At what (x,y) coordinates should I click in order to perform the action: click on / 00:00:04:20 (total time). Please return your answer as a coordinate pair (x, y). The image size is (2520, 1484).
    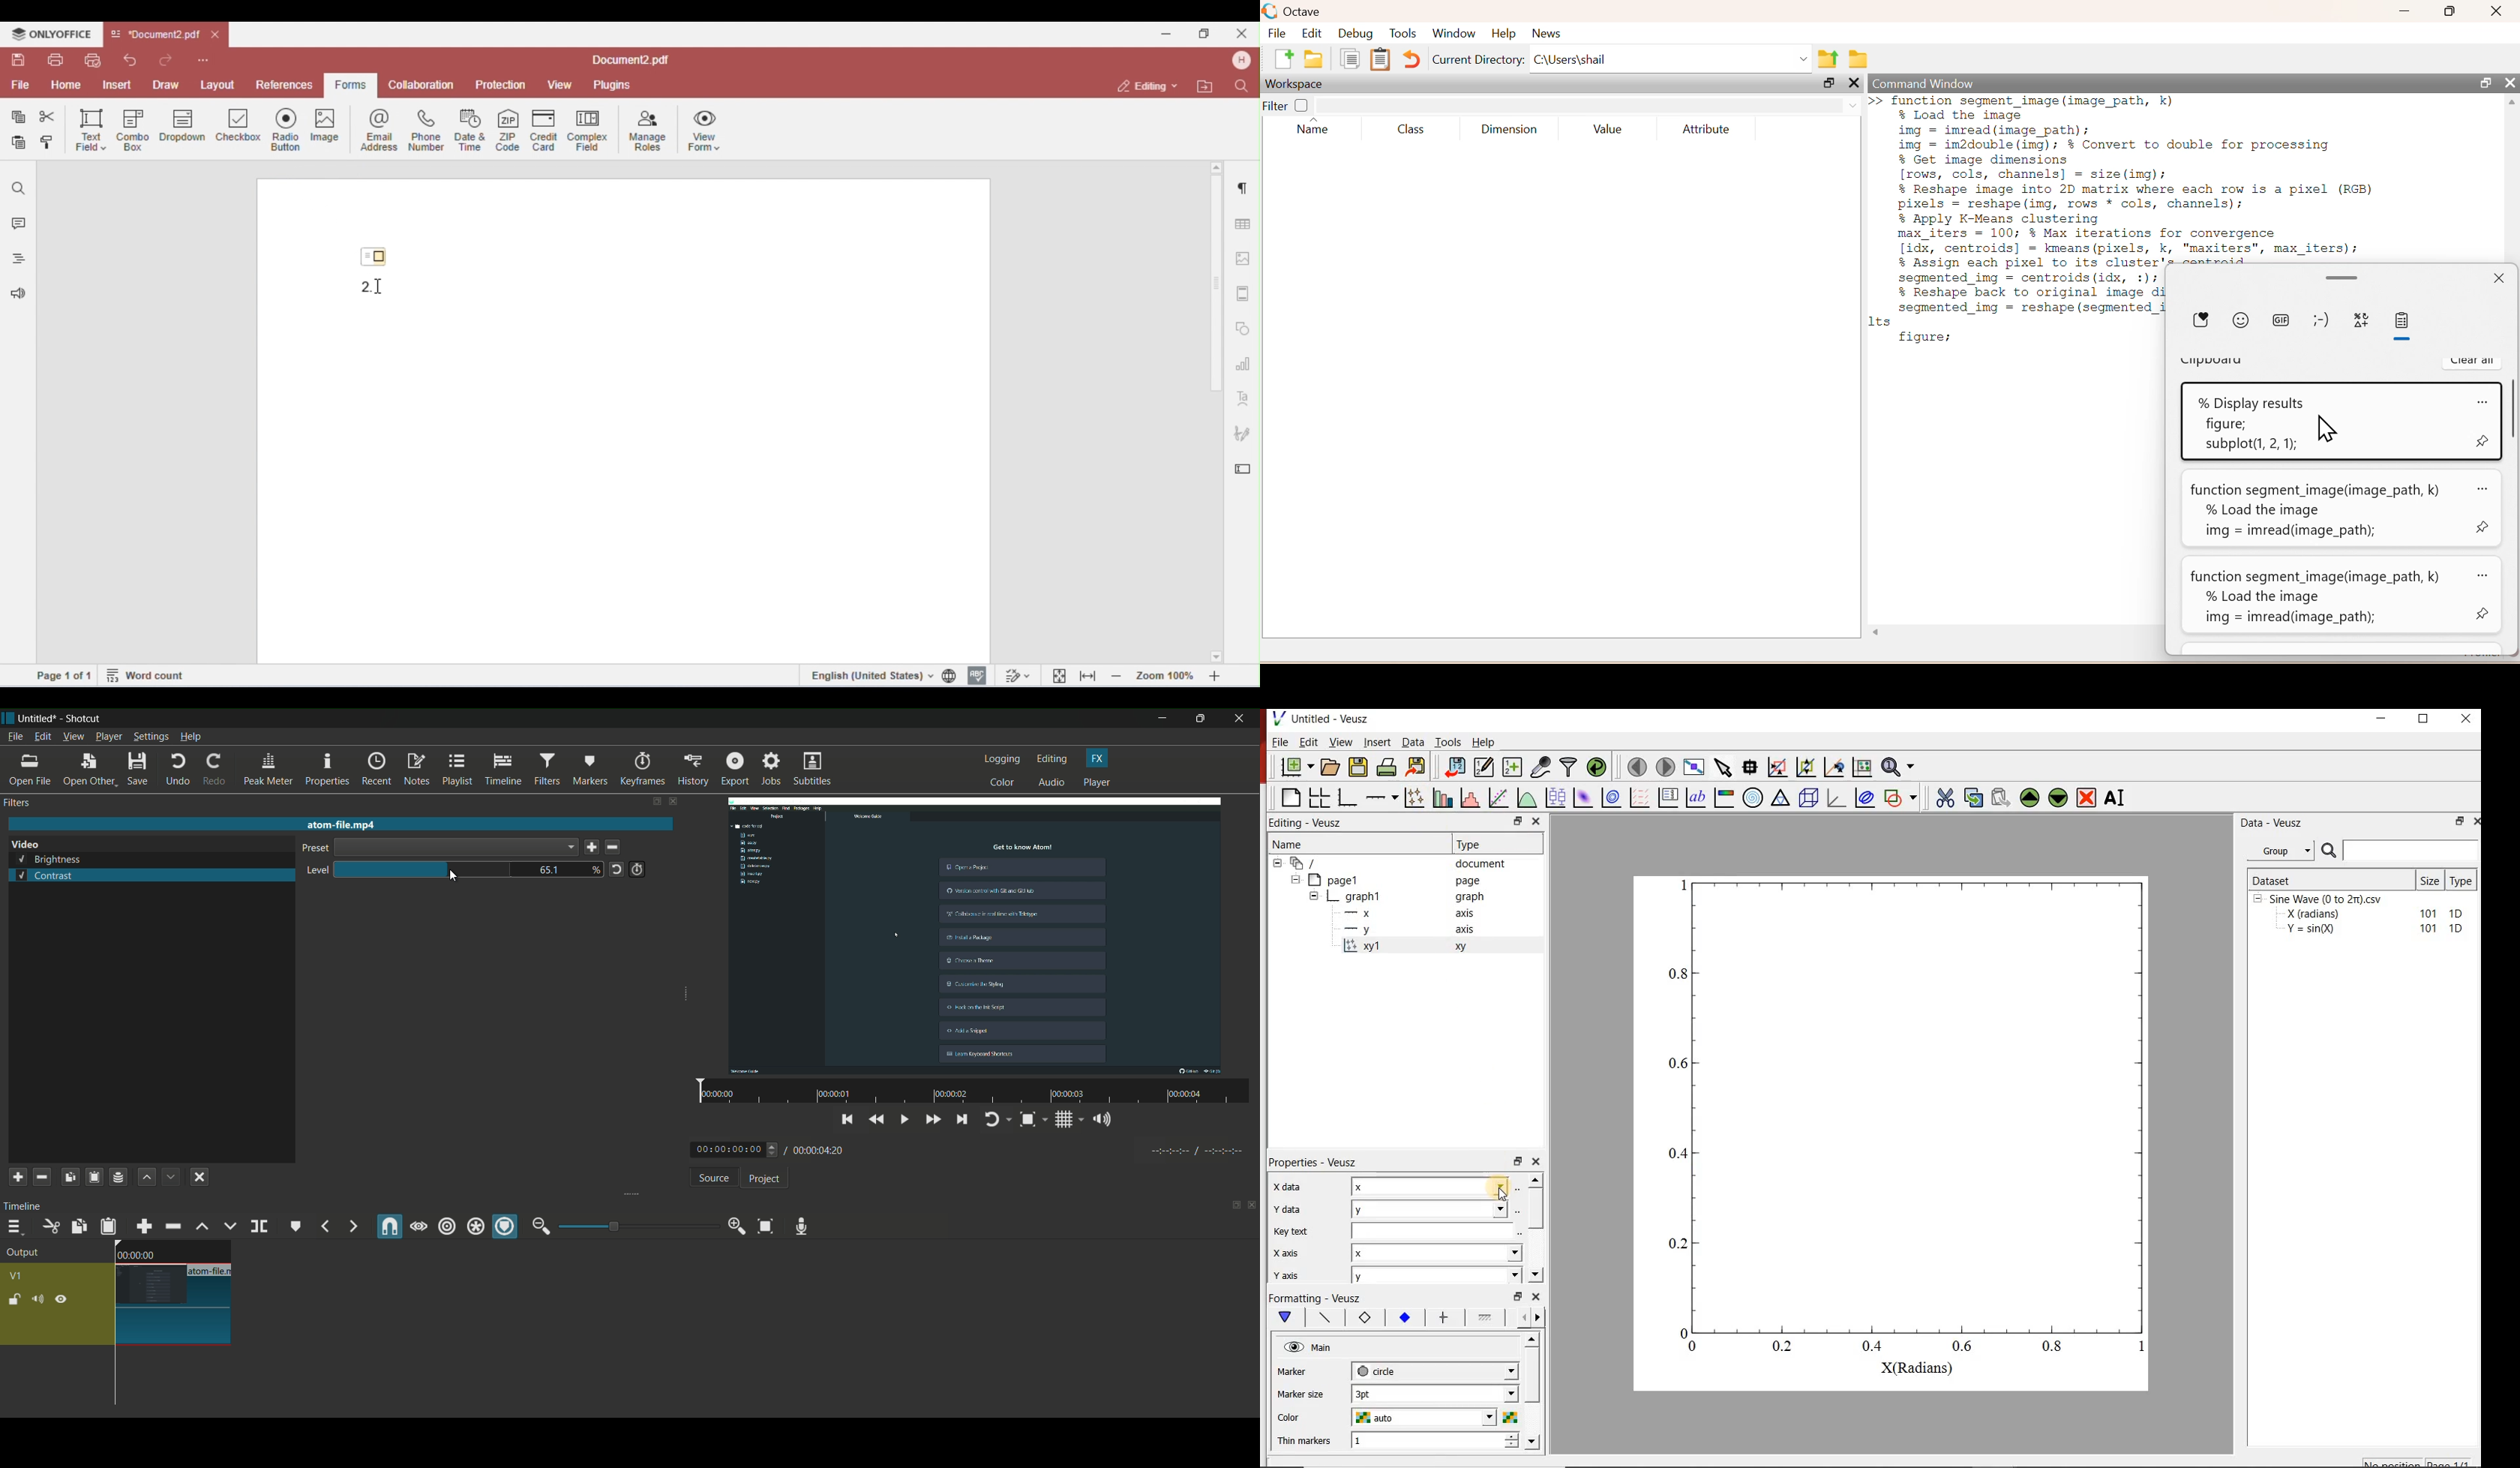
    Looking at the image, I should click on (816, 1148).